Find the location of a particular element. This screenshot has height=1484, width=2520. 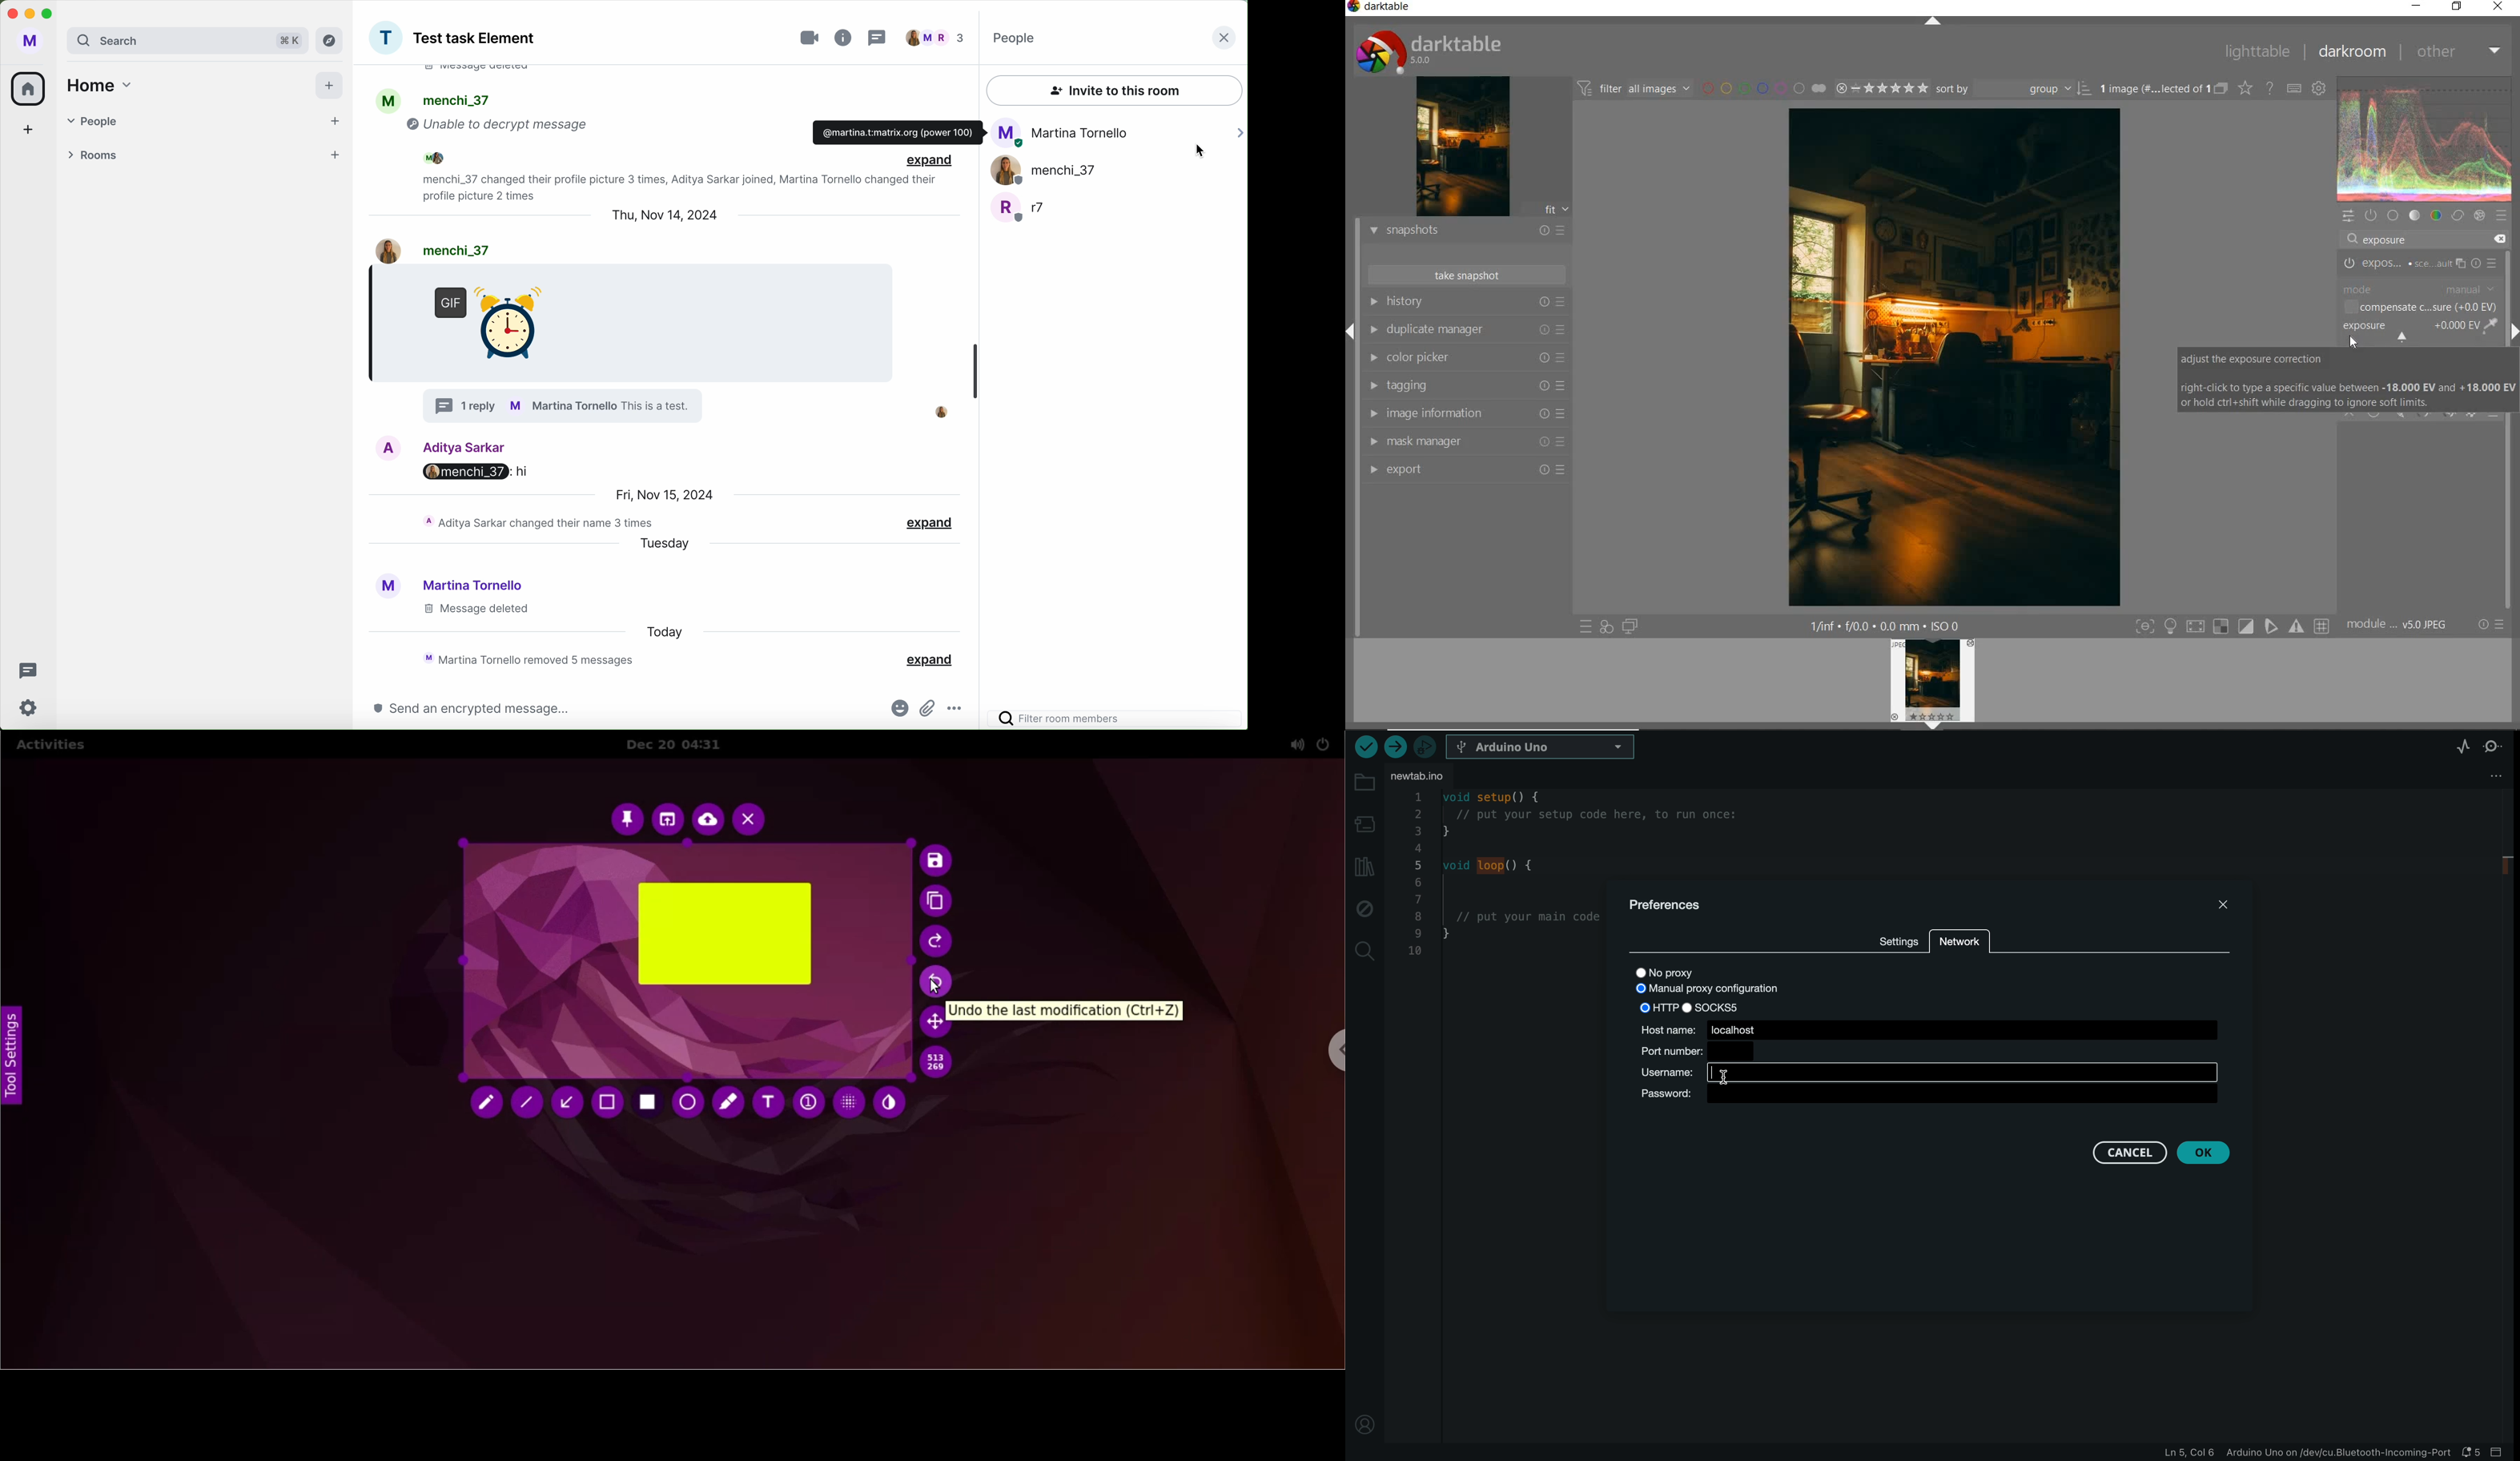

reset or presets & preferences is located at coordinates (2491, 623).